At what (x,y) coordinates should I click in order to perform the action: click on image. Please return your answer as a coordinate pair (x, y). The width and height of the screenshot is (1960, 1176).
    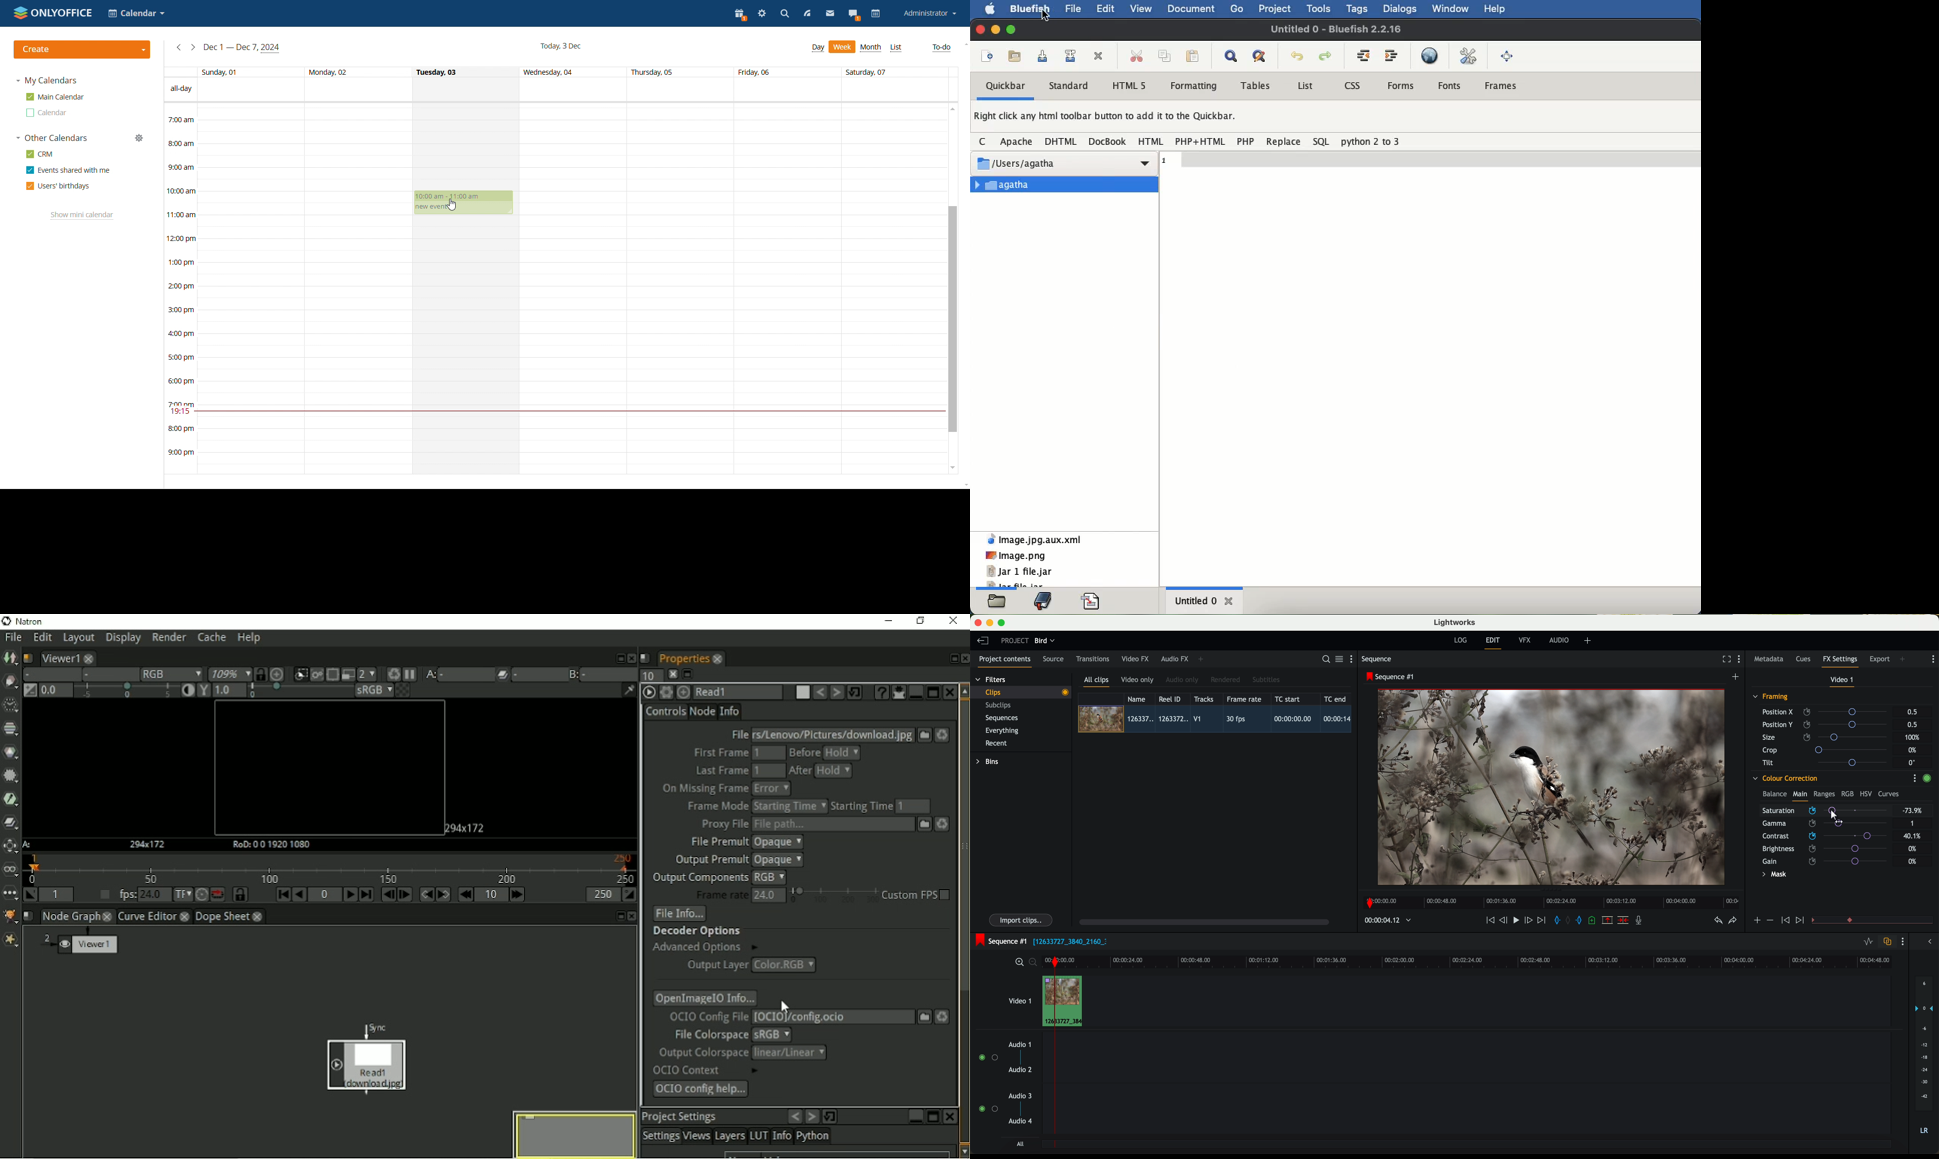
    Looking at the image, I should click on (1016, 555).